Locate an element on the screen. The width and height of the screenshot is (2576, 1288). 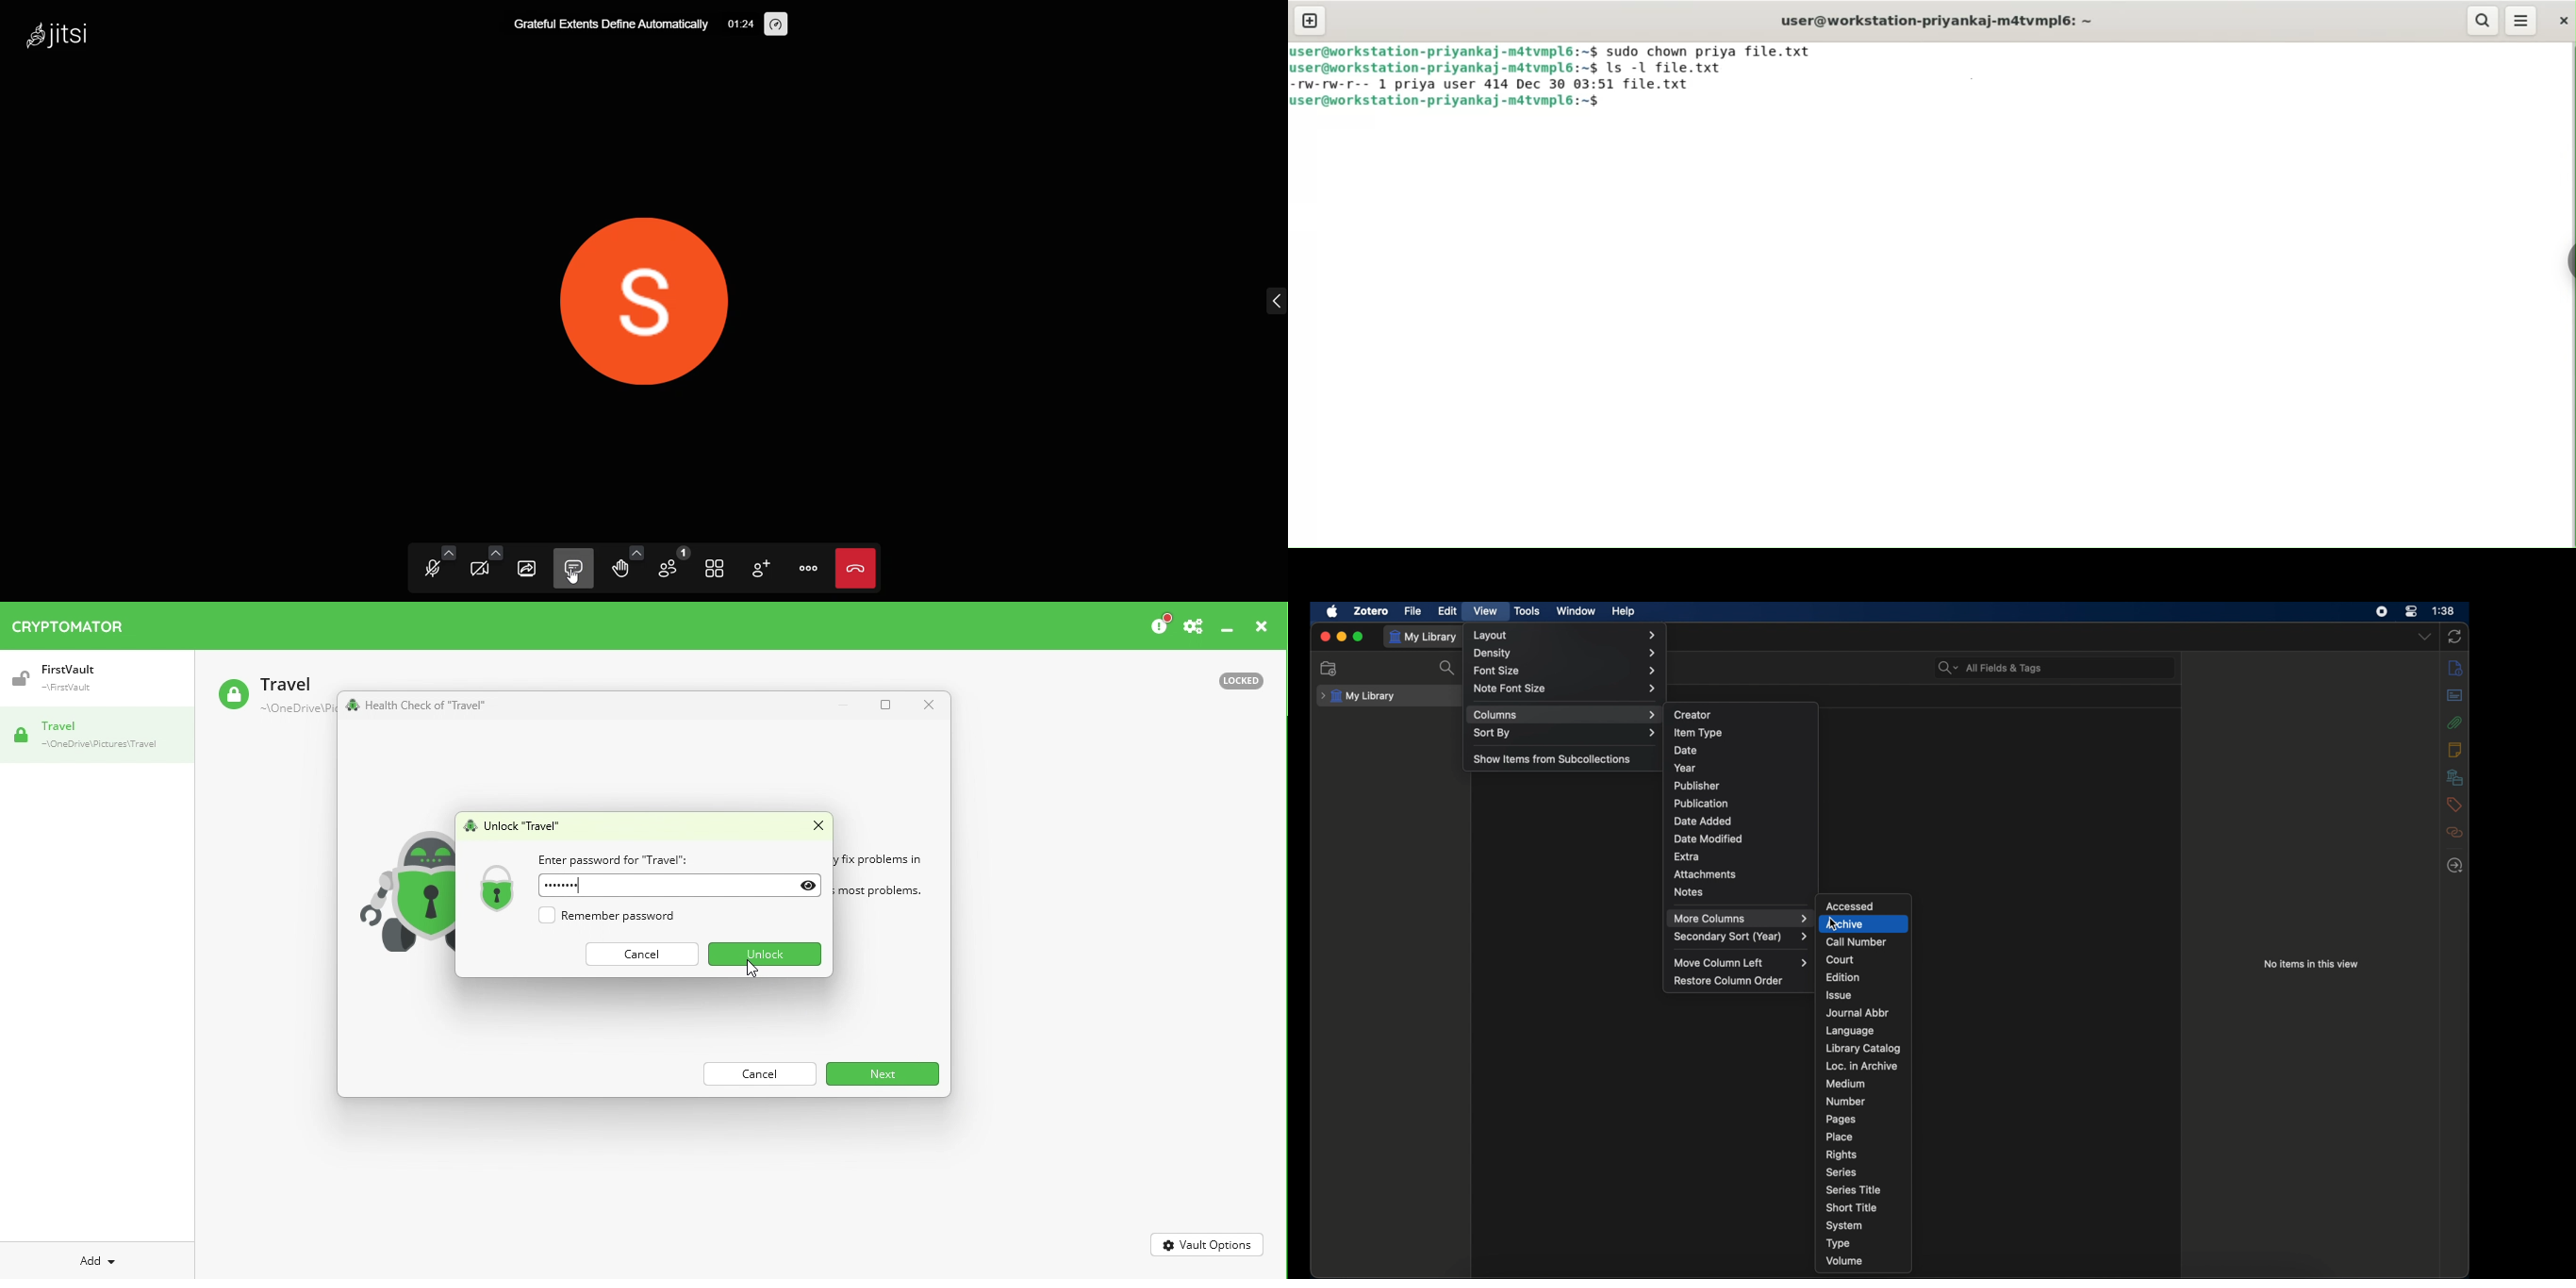
attachments is located at coordinates (1705, 873).